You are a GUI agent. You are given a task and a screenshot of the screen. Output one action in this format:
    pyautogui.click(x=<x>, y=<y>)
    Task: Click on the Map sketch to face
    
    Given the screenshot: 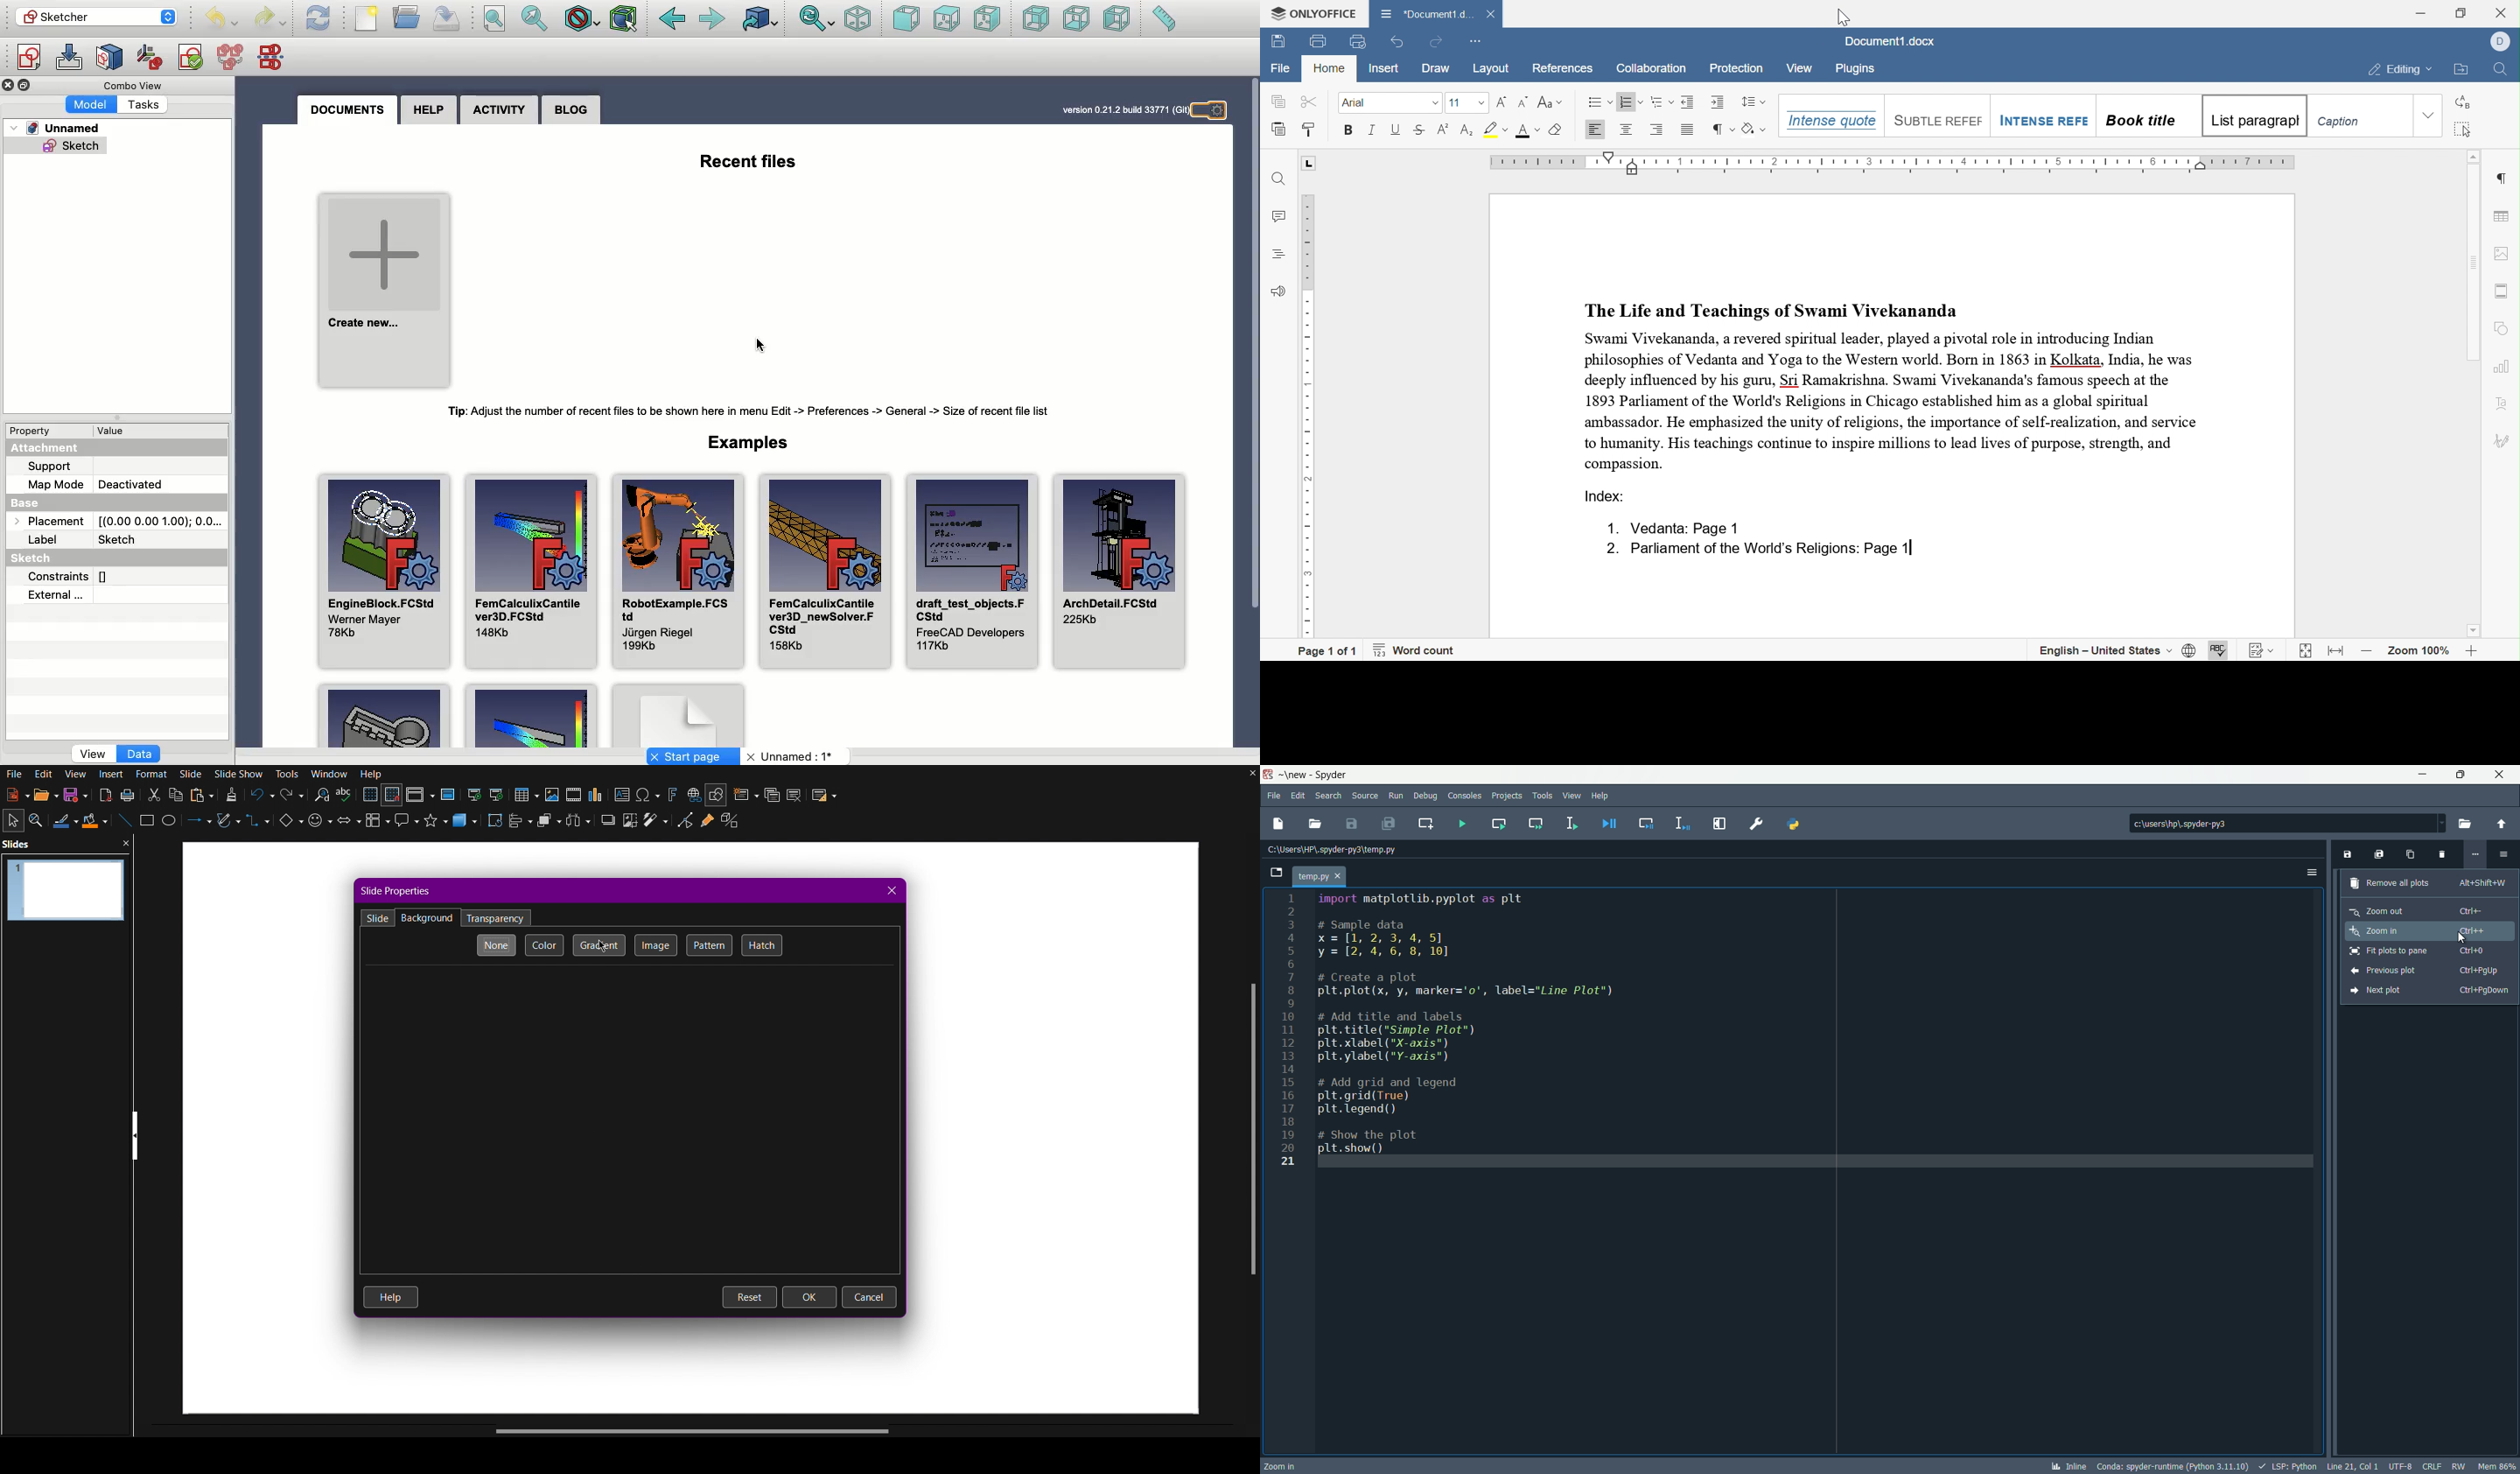 What is the action you would take?
    pyautogui.click(x=113, y=57)
    